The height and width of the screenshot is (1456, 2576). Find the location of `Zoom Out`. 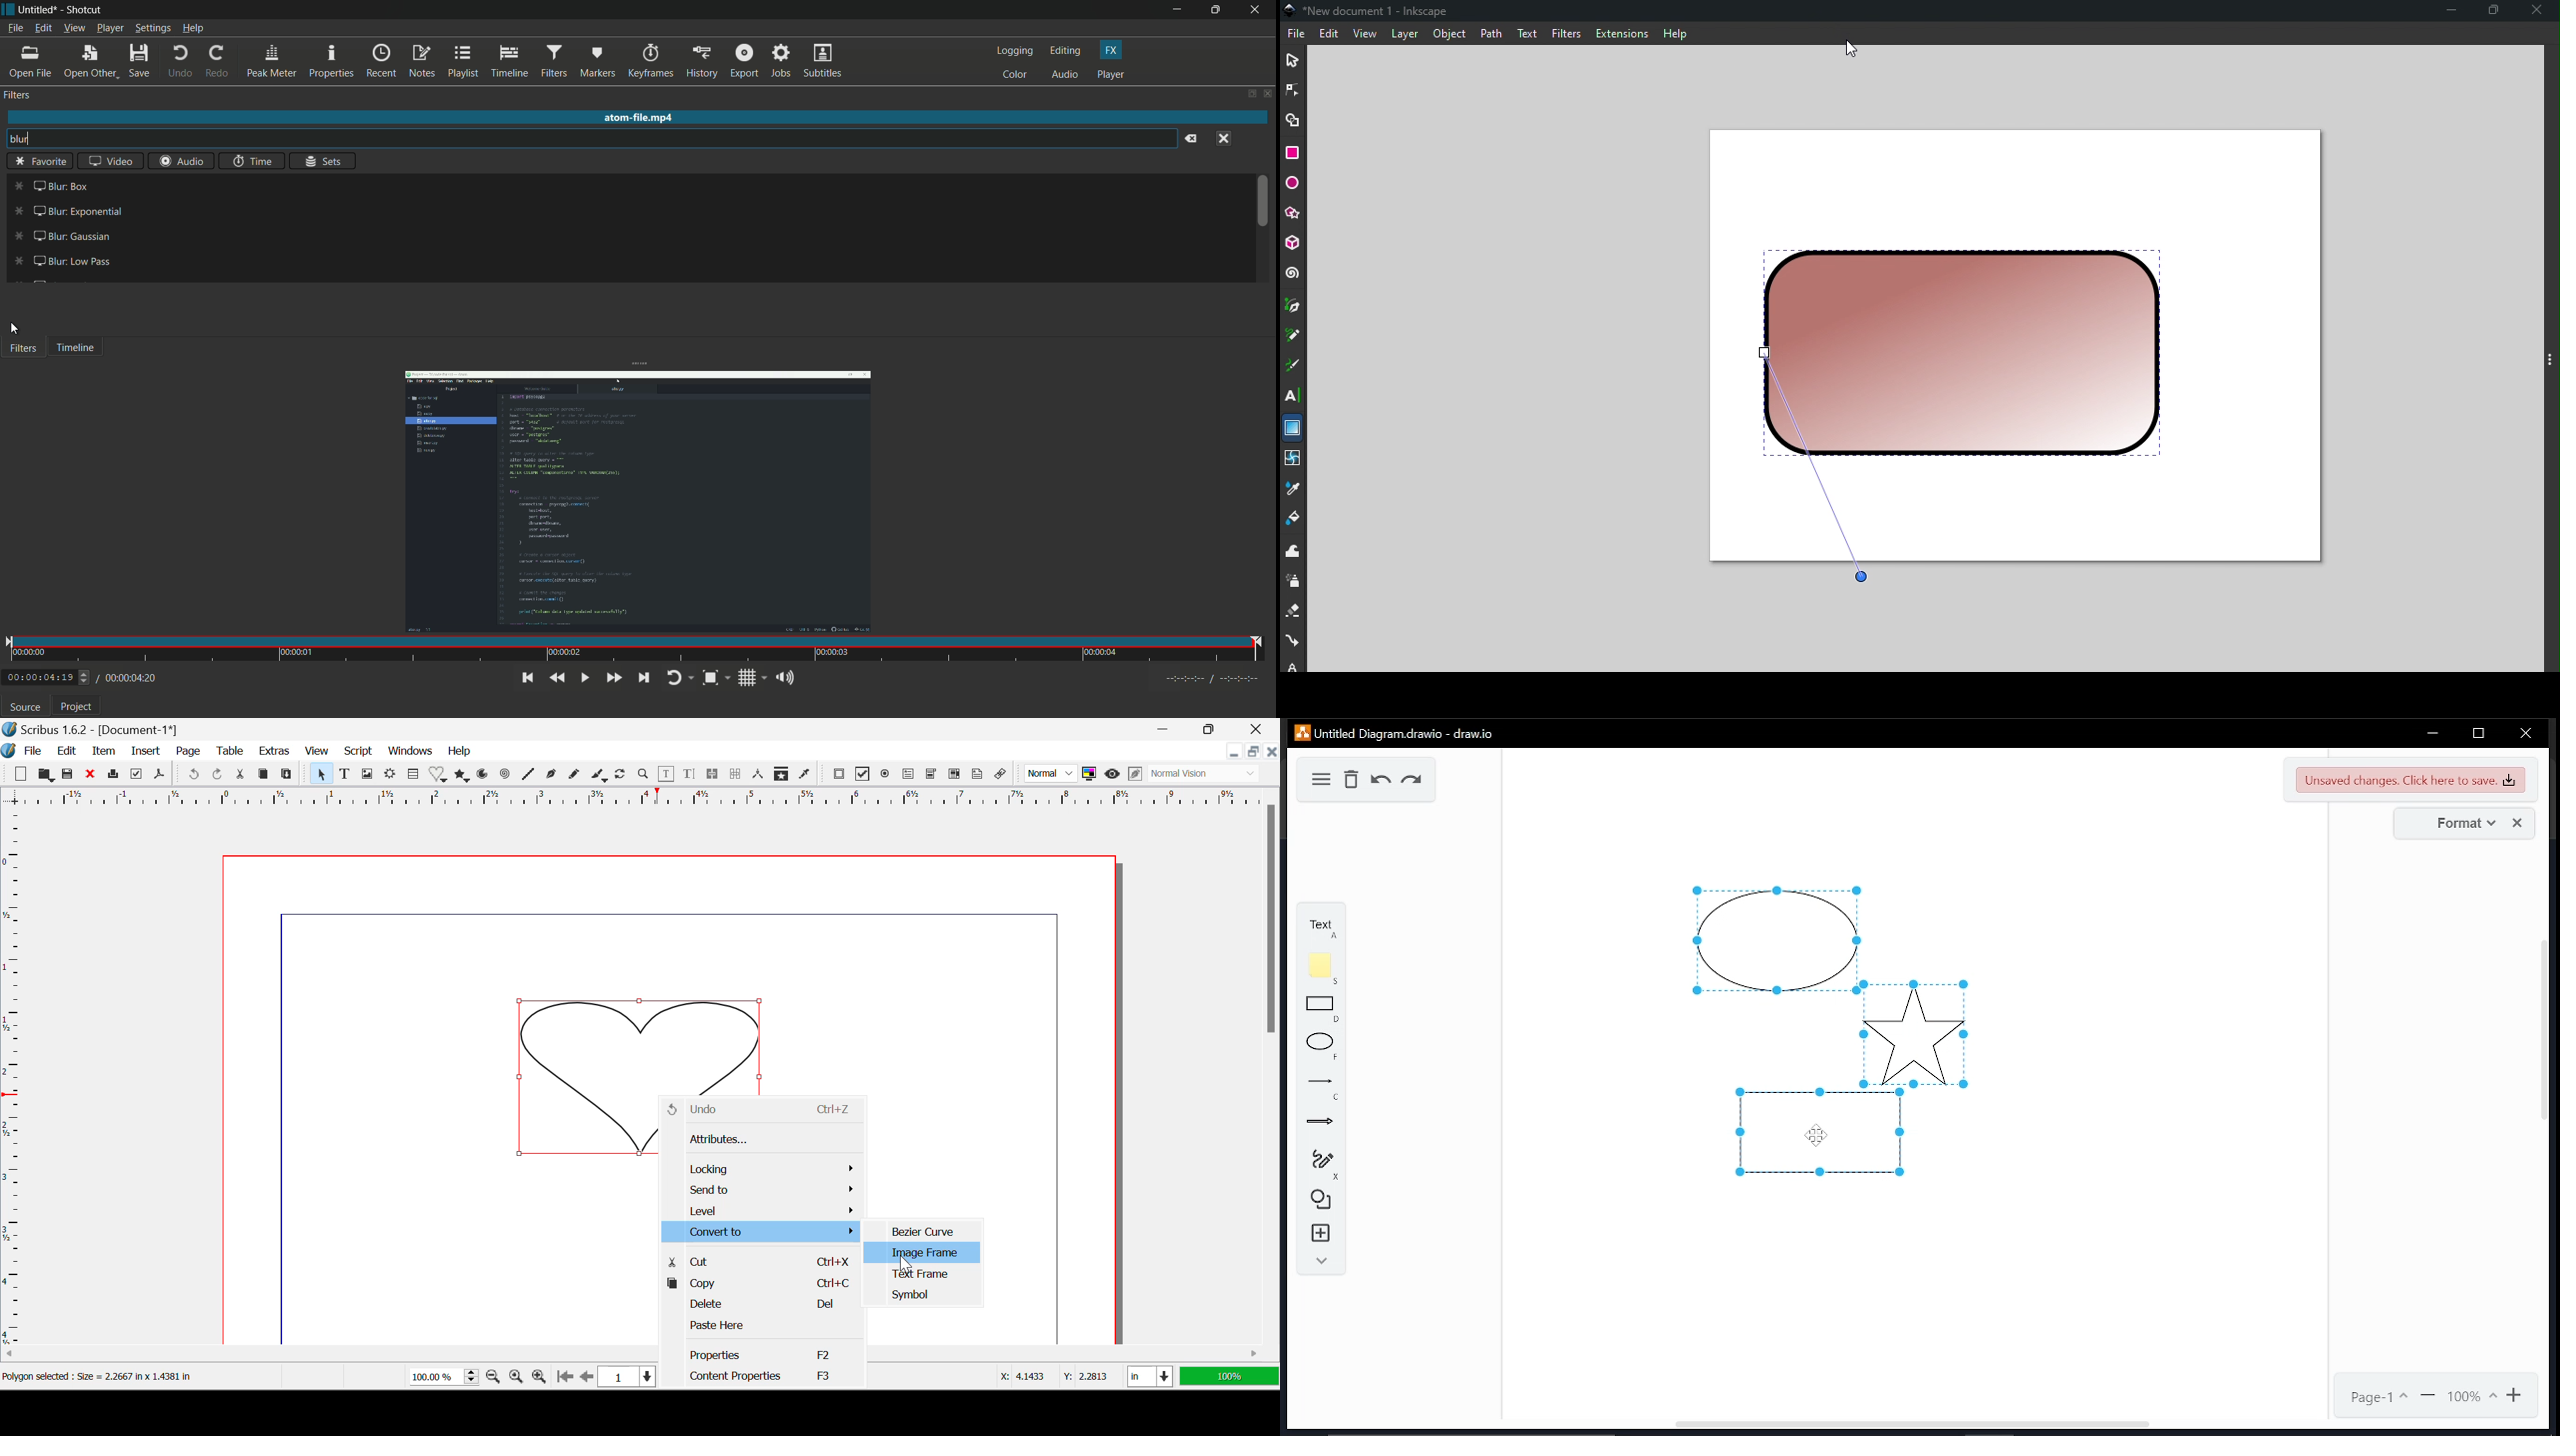

Zoom Out is located at coordinates (493, 1378).